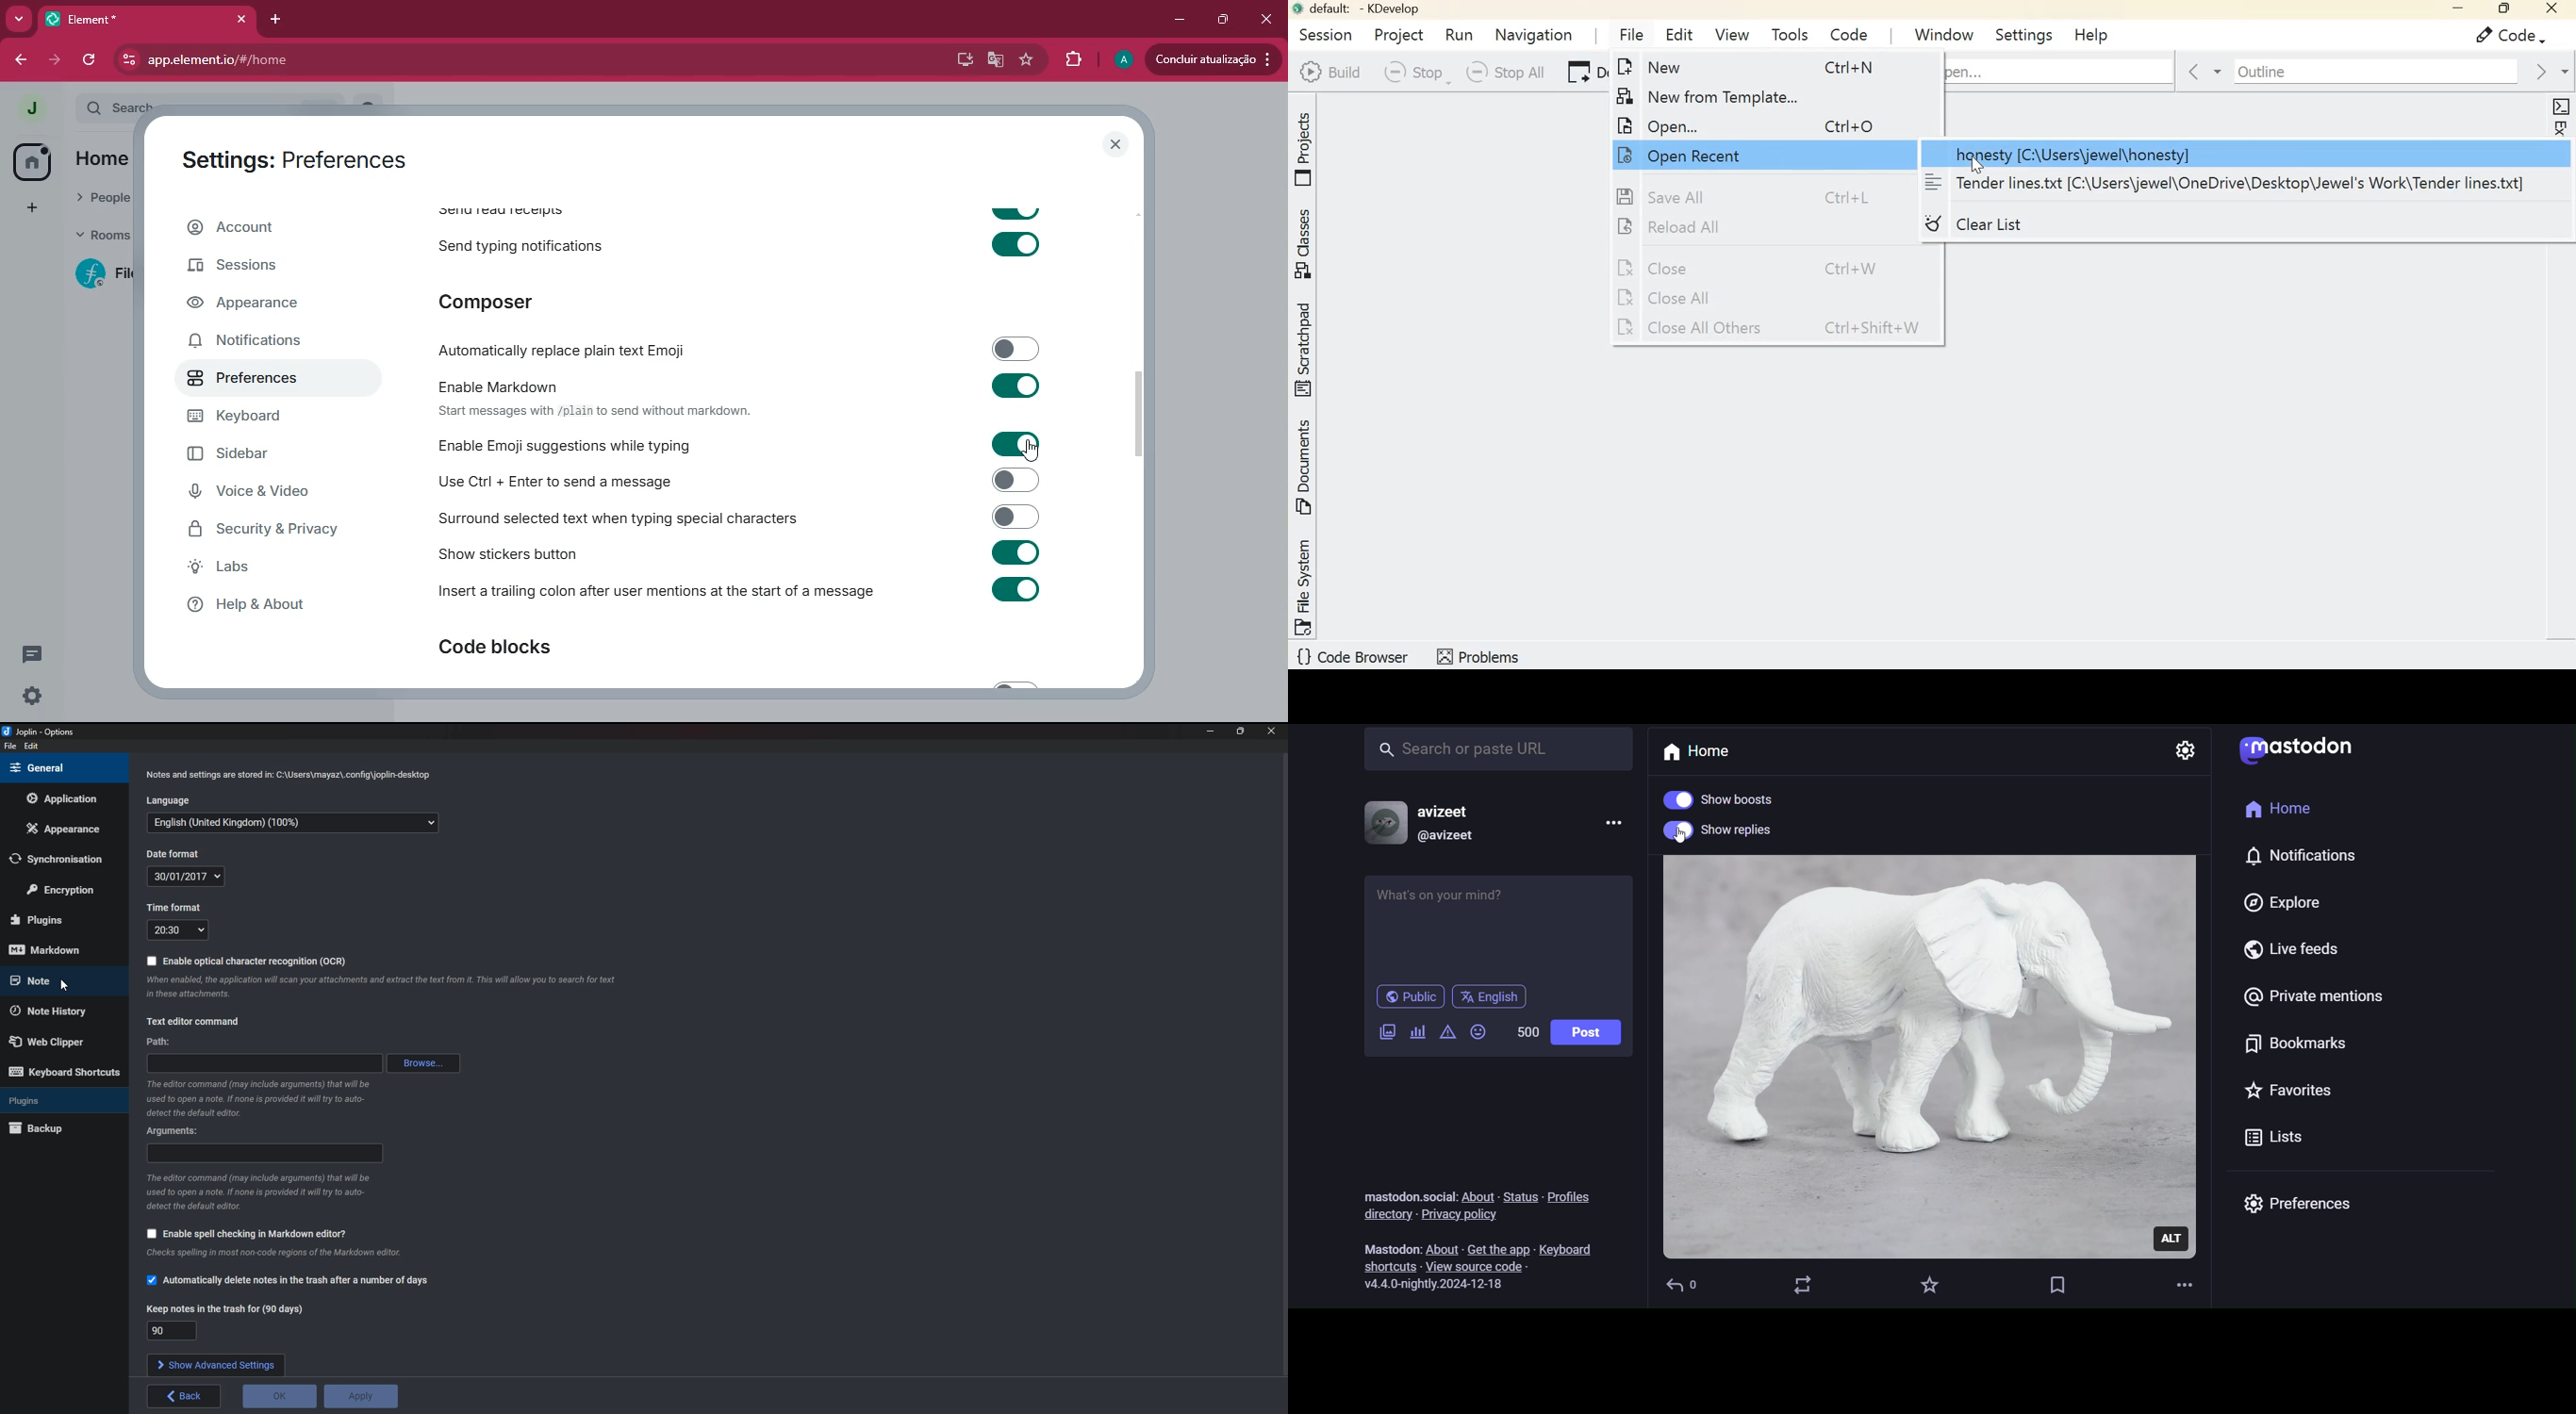  I want to click on Plugins, so click(62, 1100).